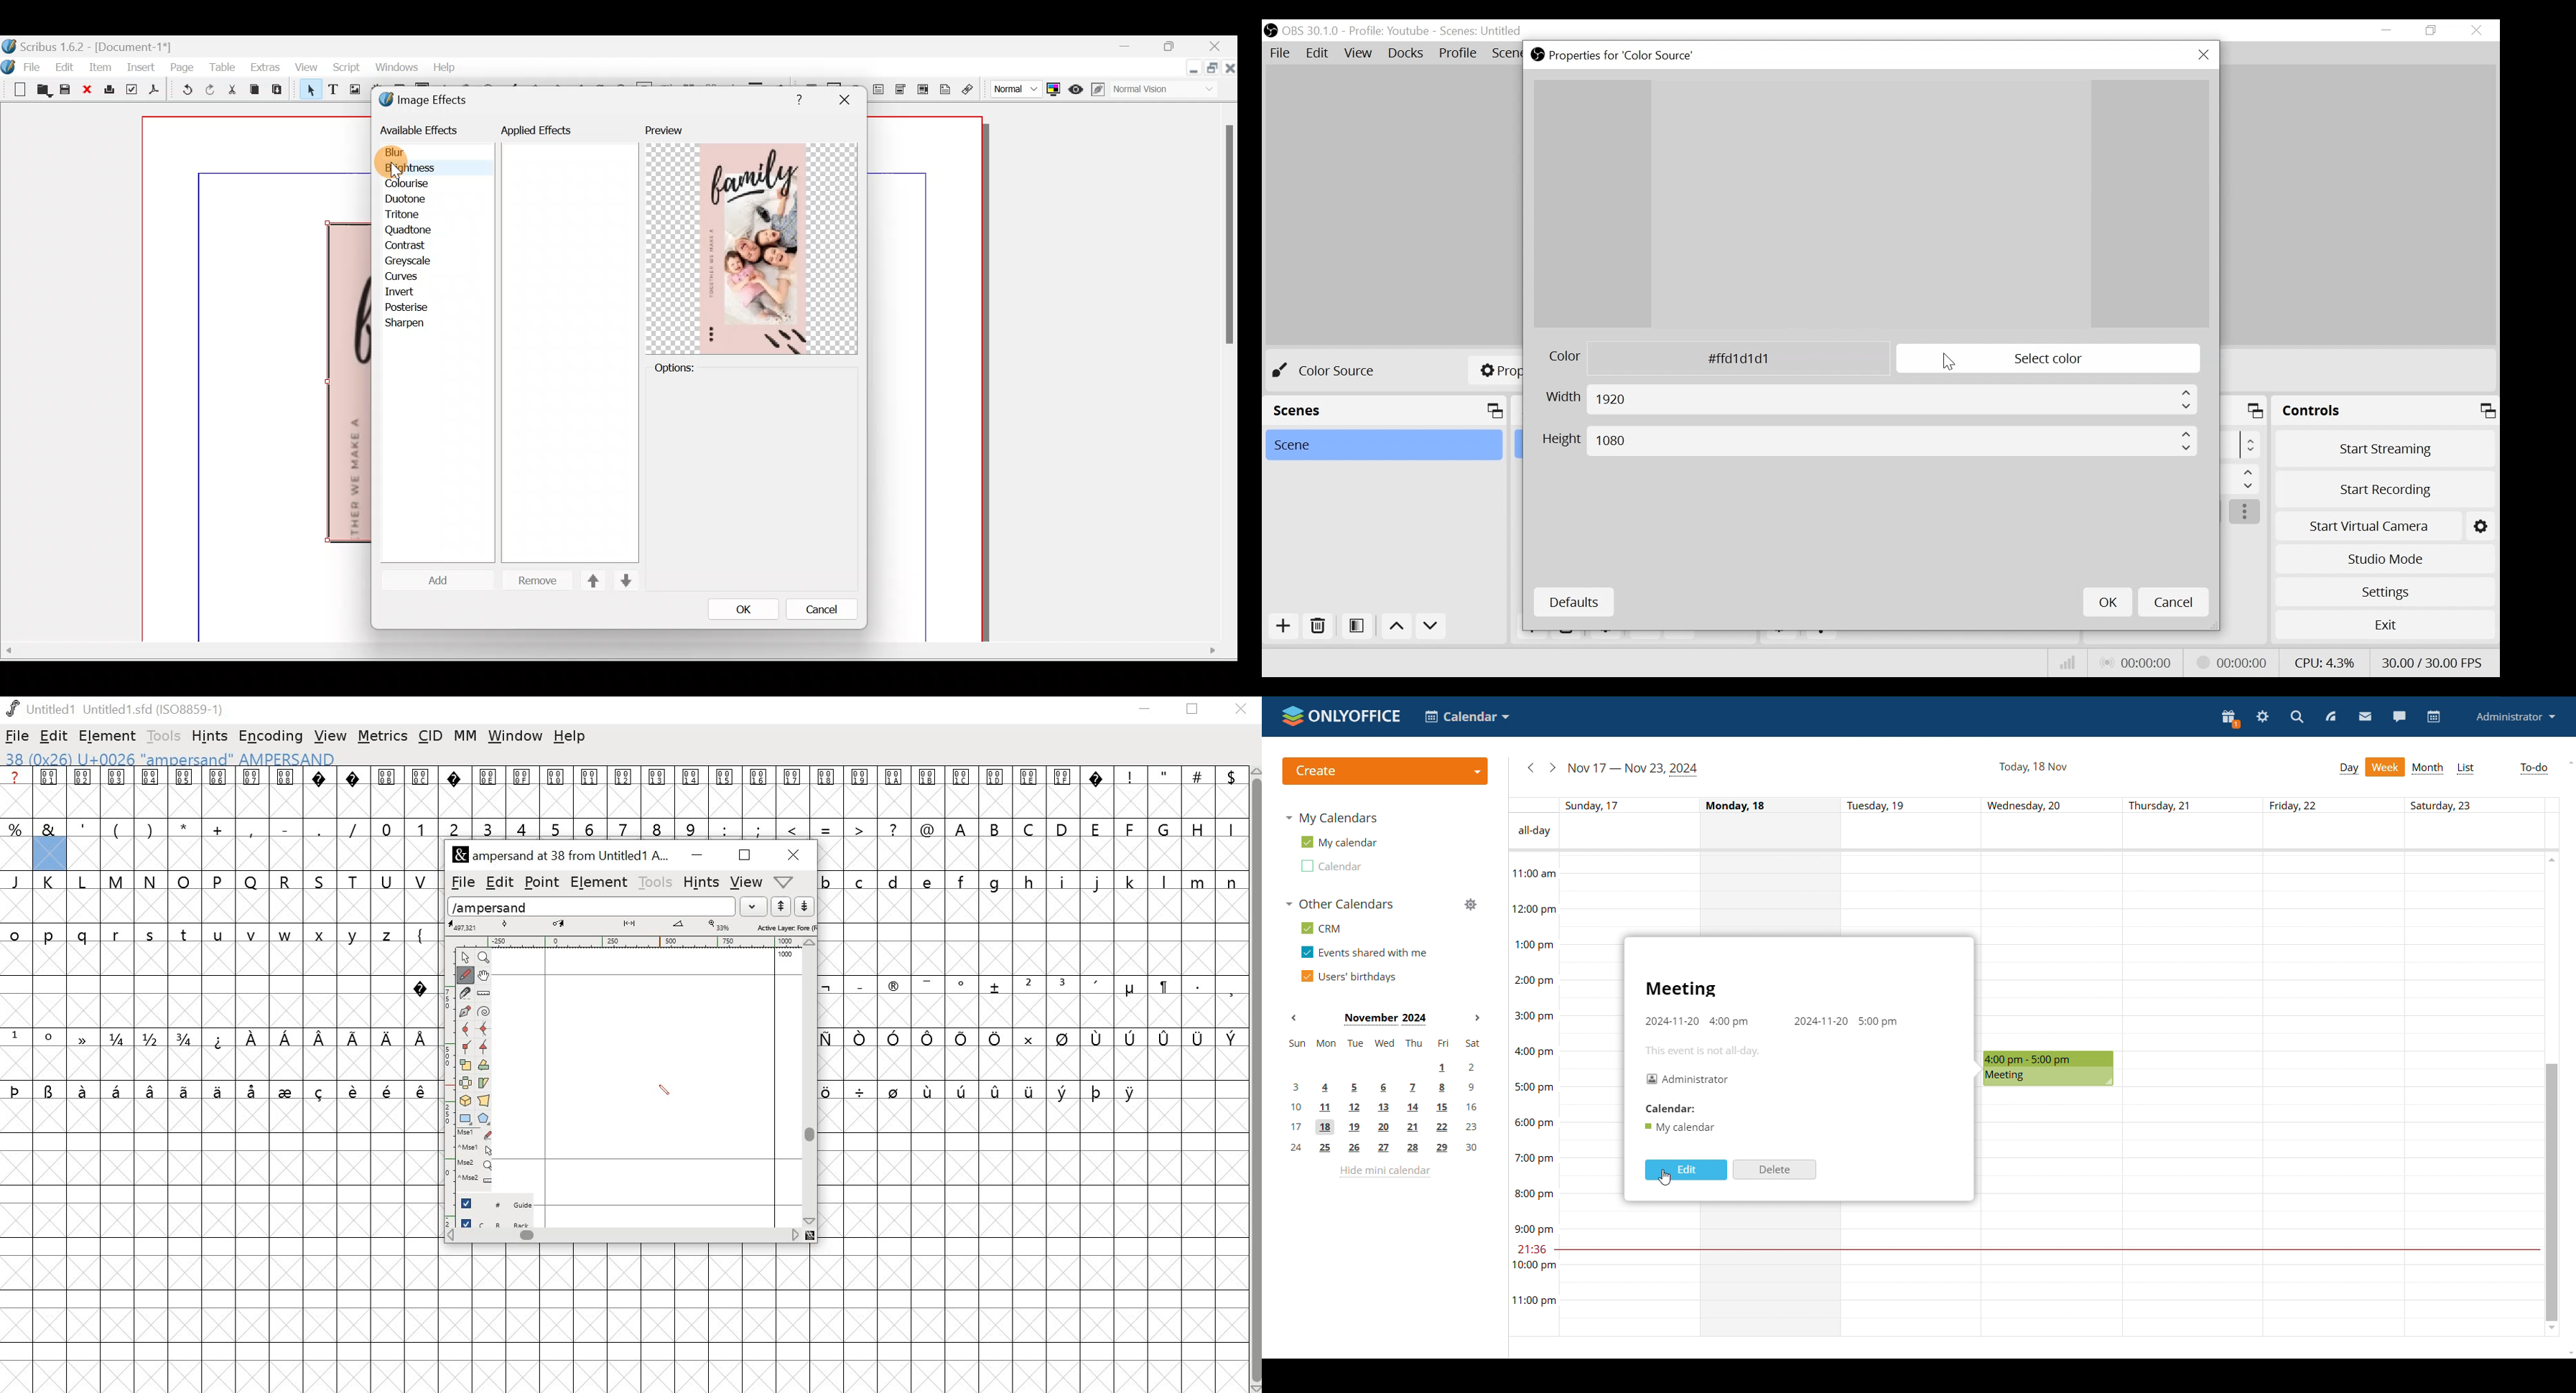 Image resolution: width=2576 pixels, height=1400 pixels. I want to click on symbol, so click(826, 987).